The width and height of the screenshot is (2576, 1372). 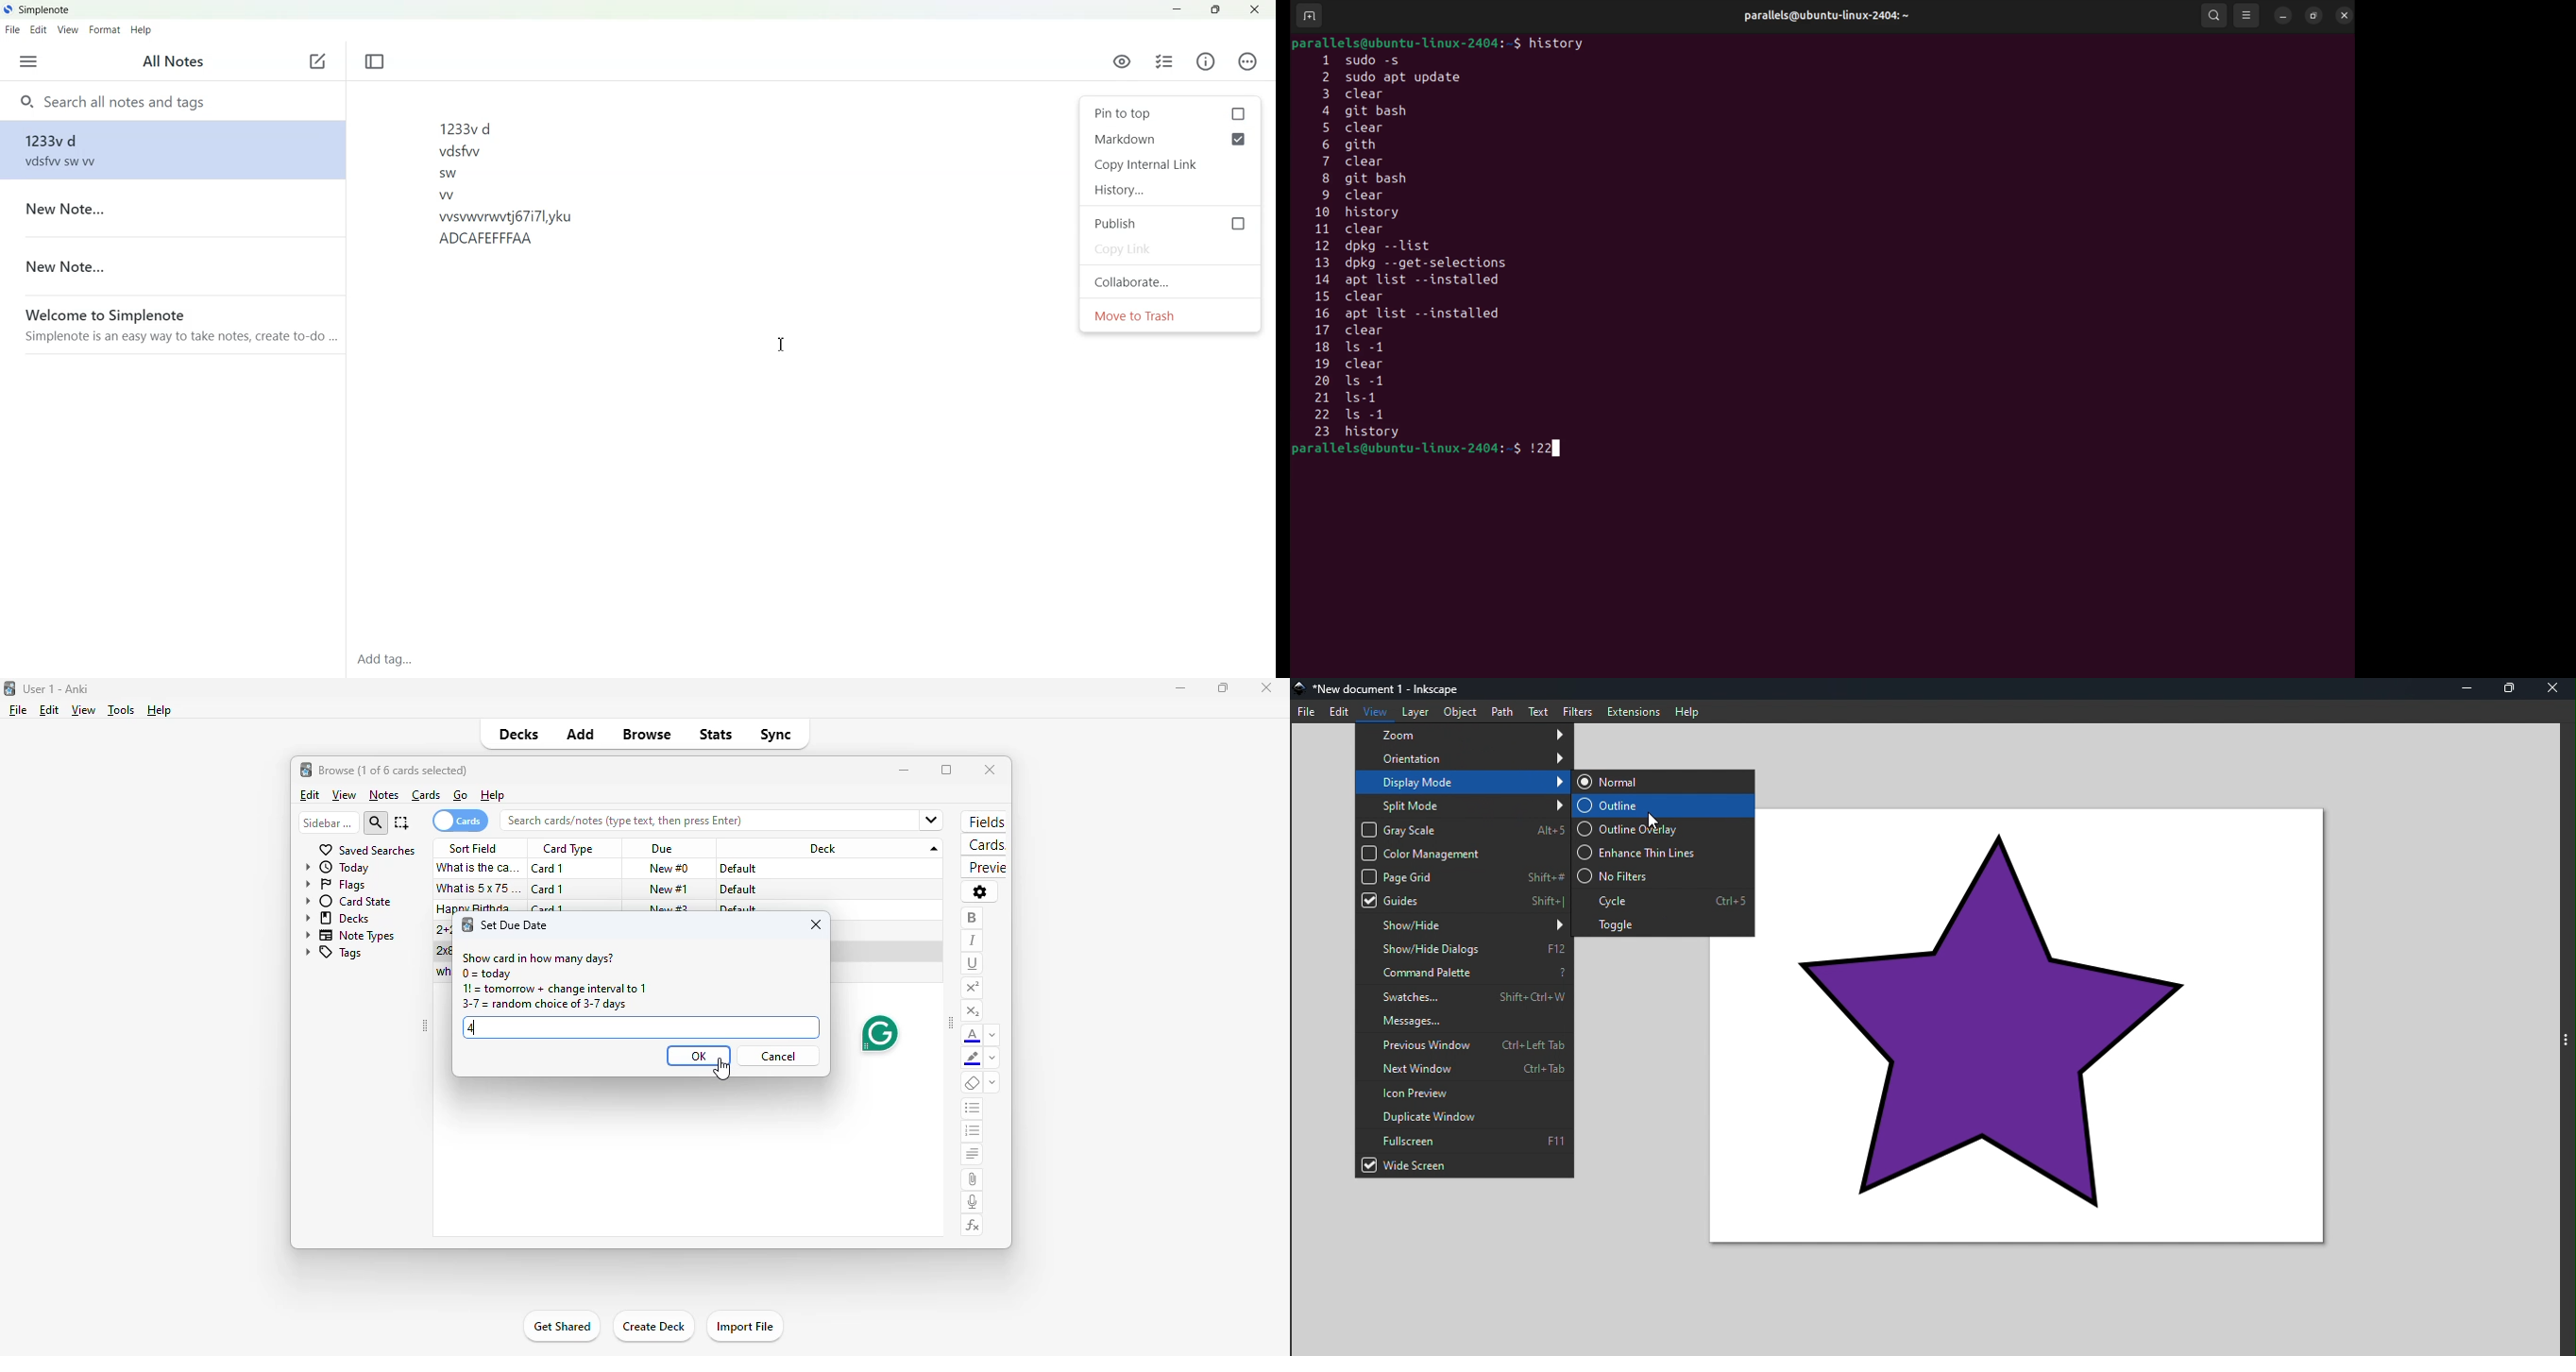 I want to click on Enhance thin lines, so click(x=1661, y=852).